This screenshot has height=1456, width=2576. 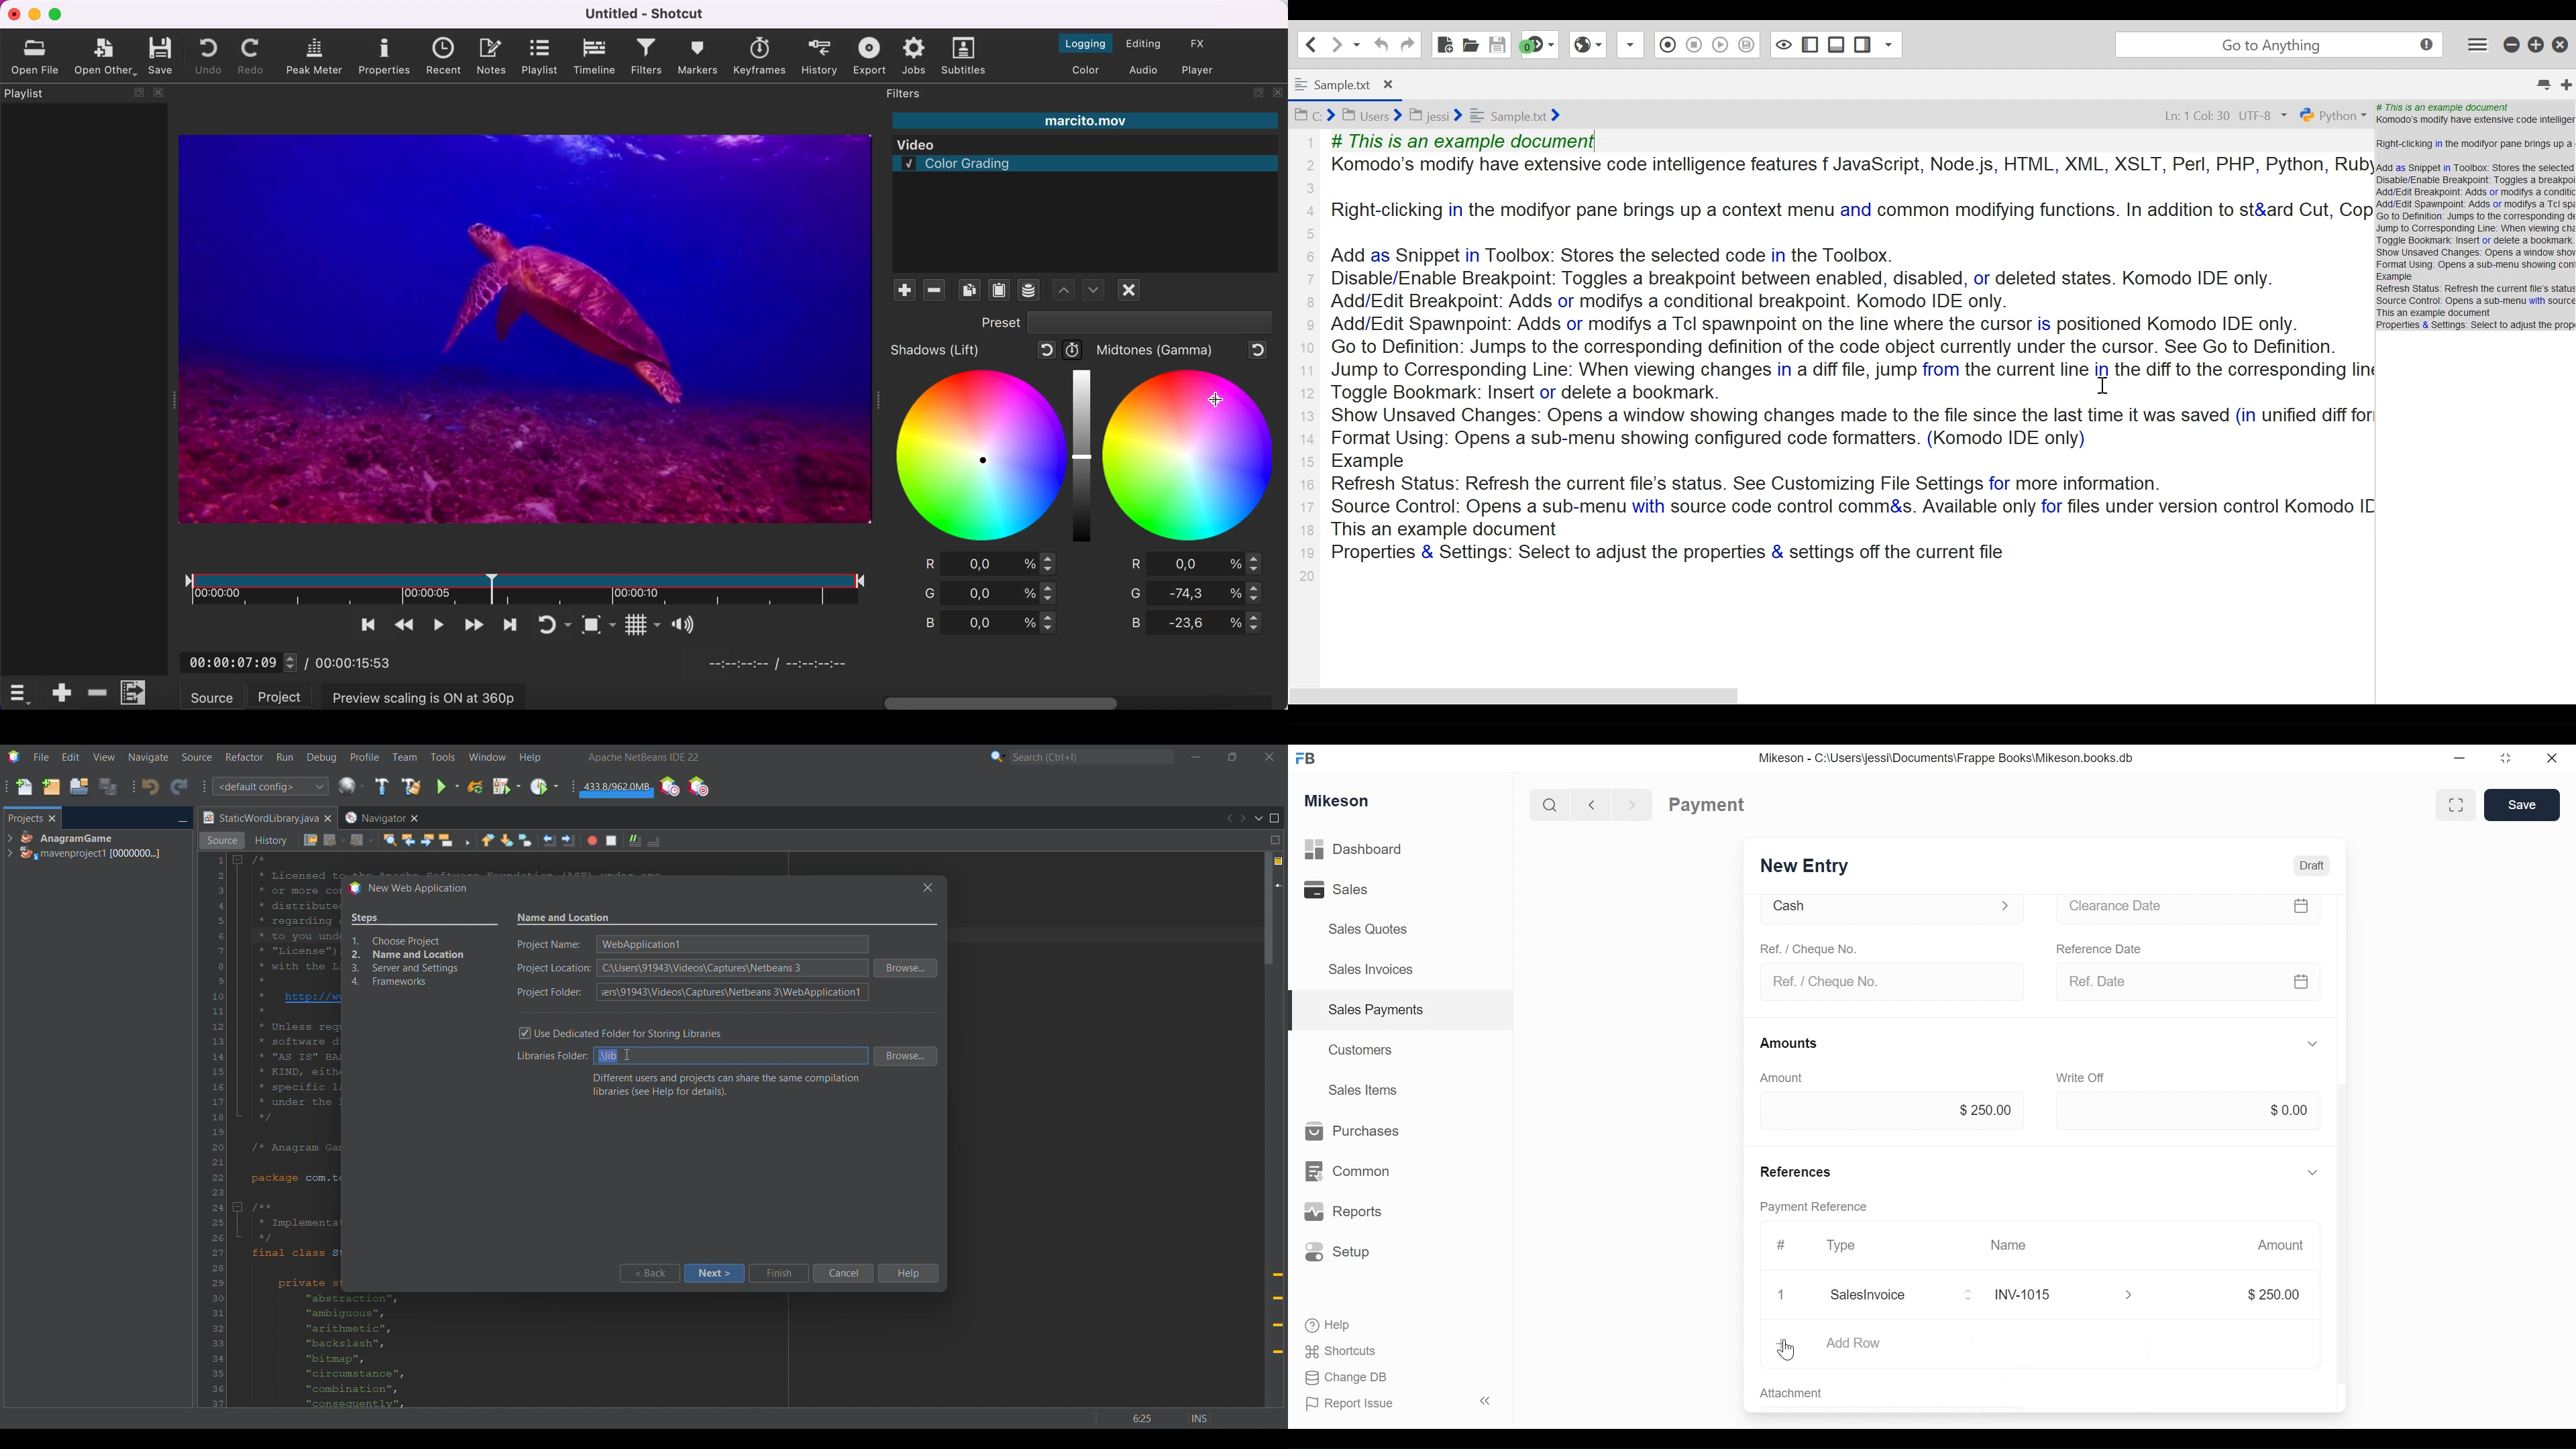 What do you see at coordinates (1788, 1349) in the screenshot?
I see `cursor` at bounding box center [1788, 1349].